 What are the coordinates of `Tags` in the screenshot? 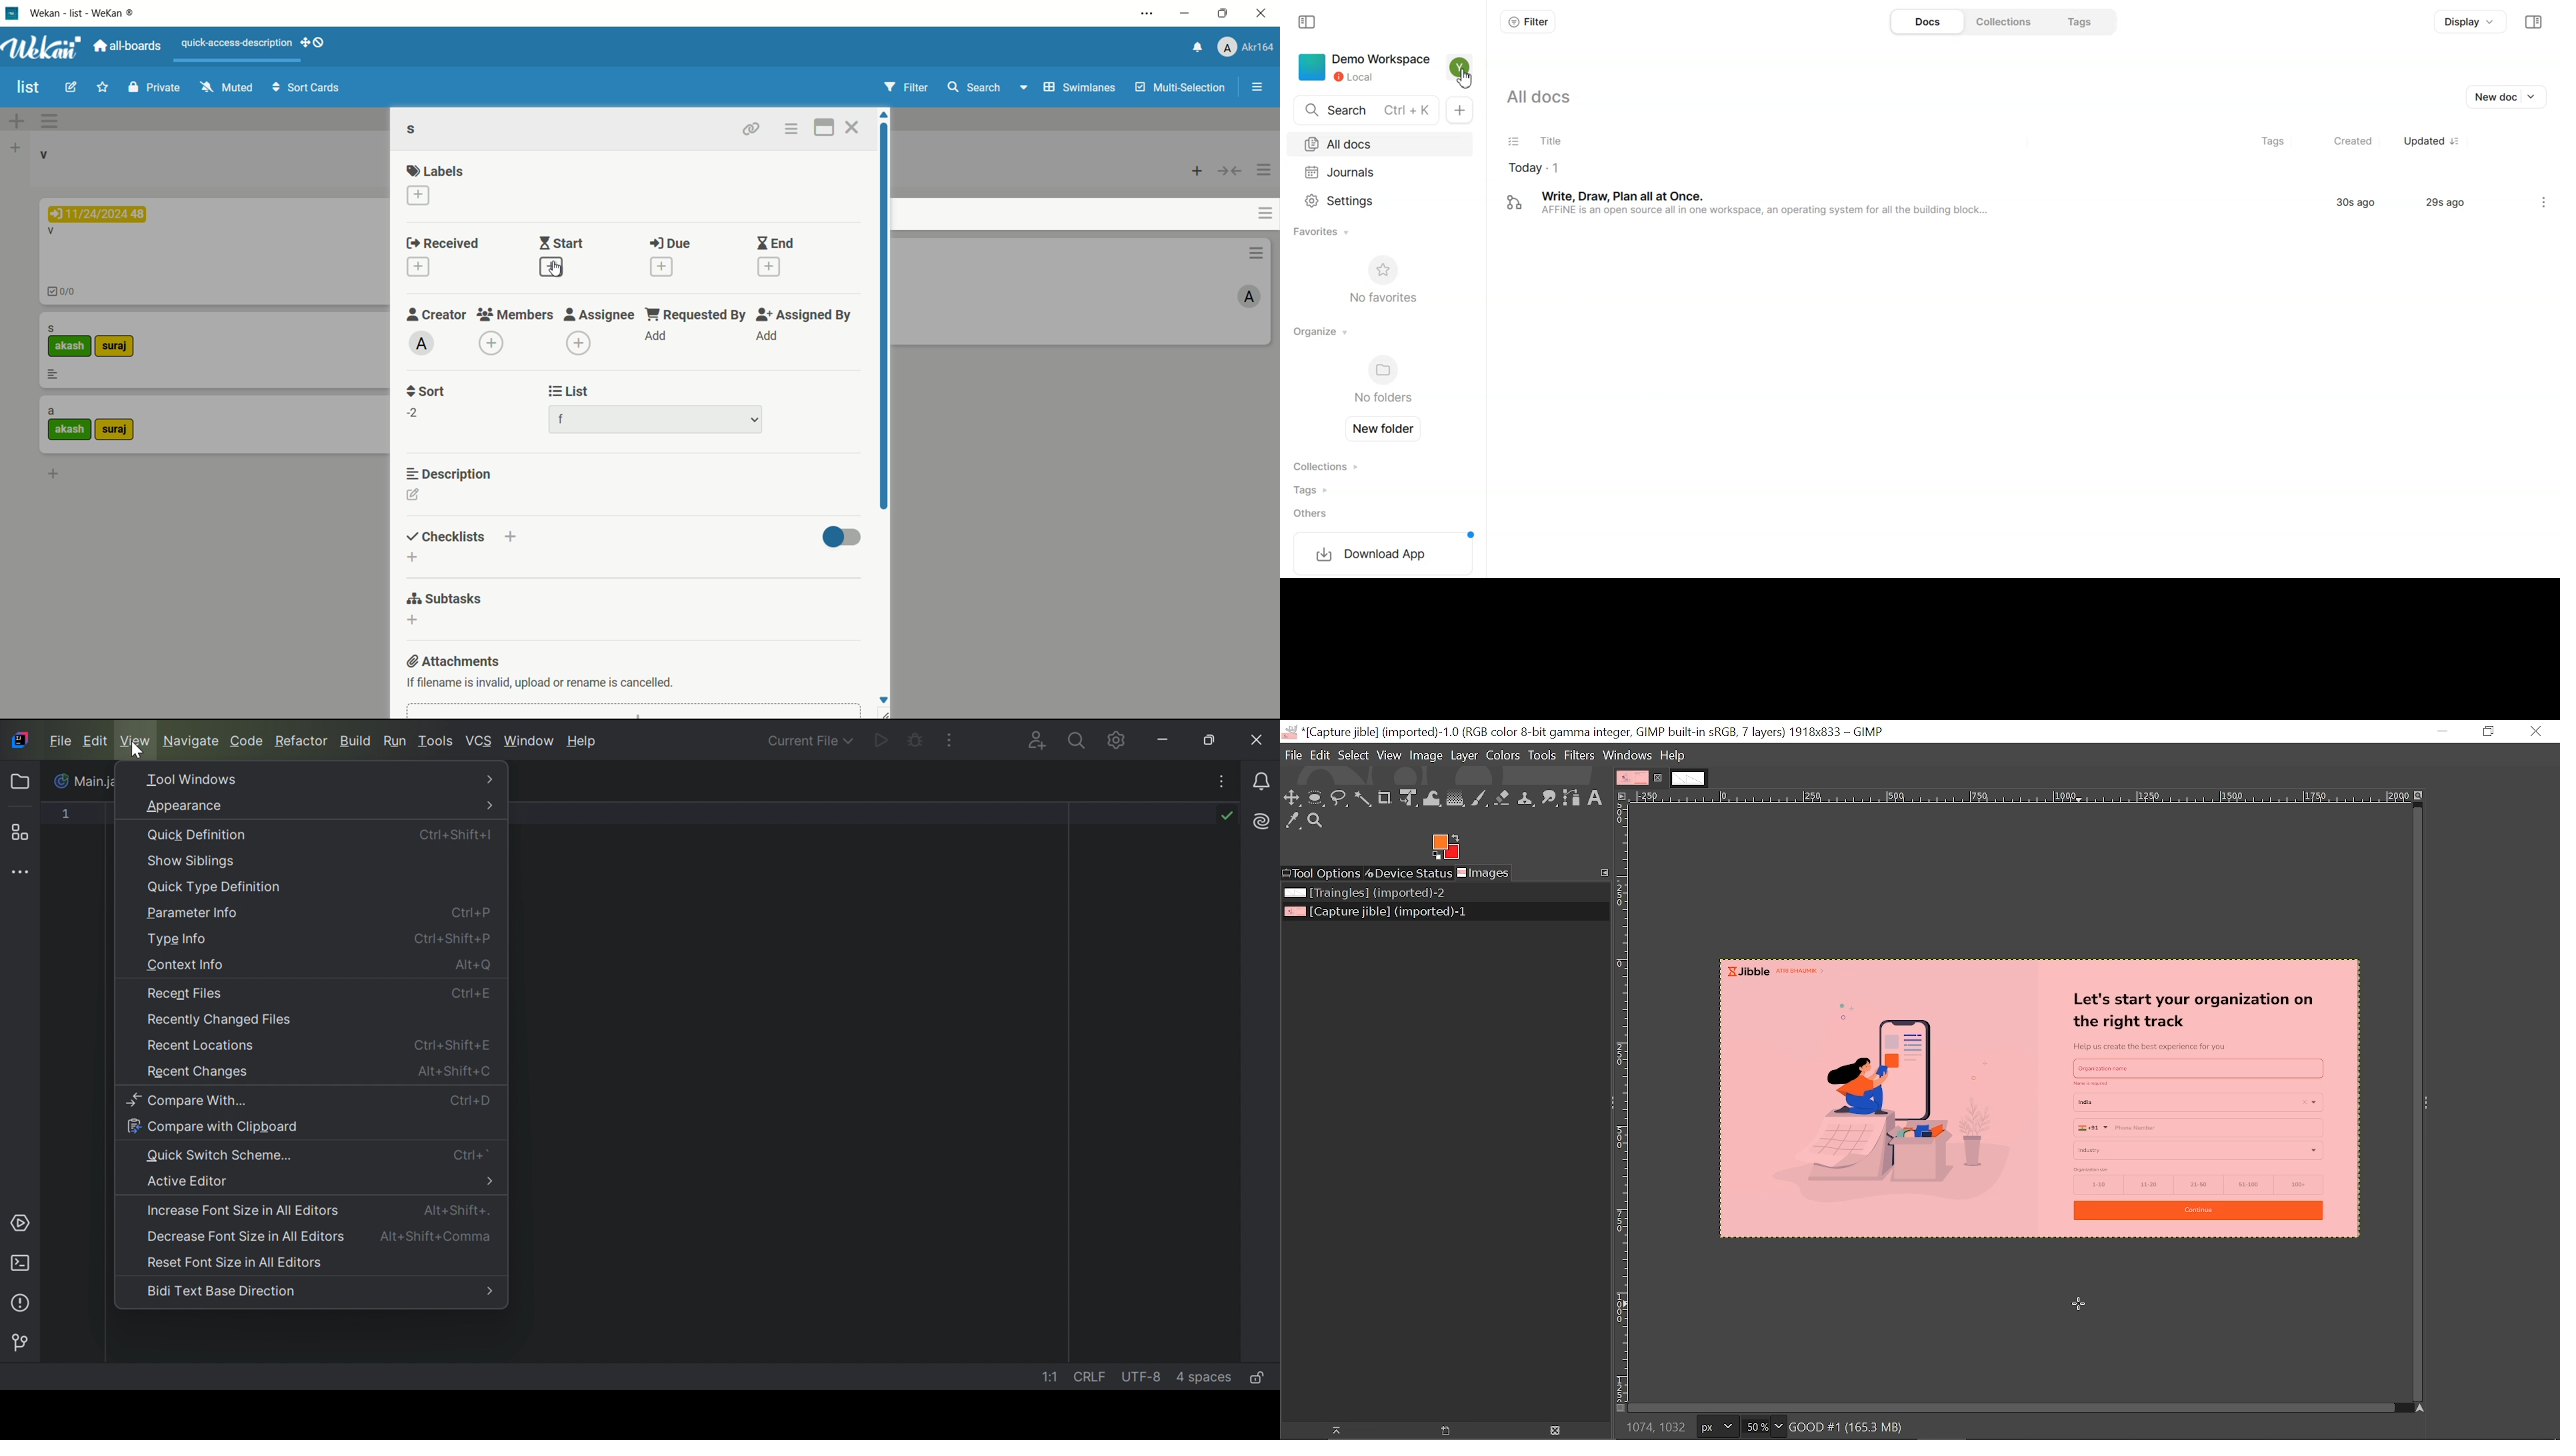 It's located at (2081, 20).